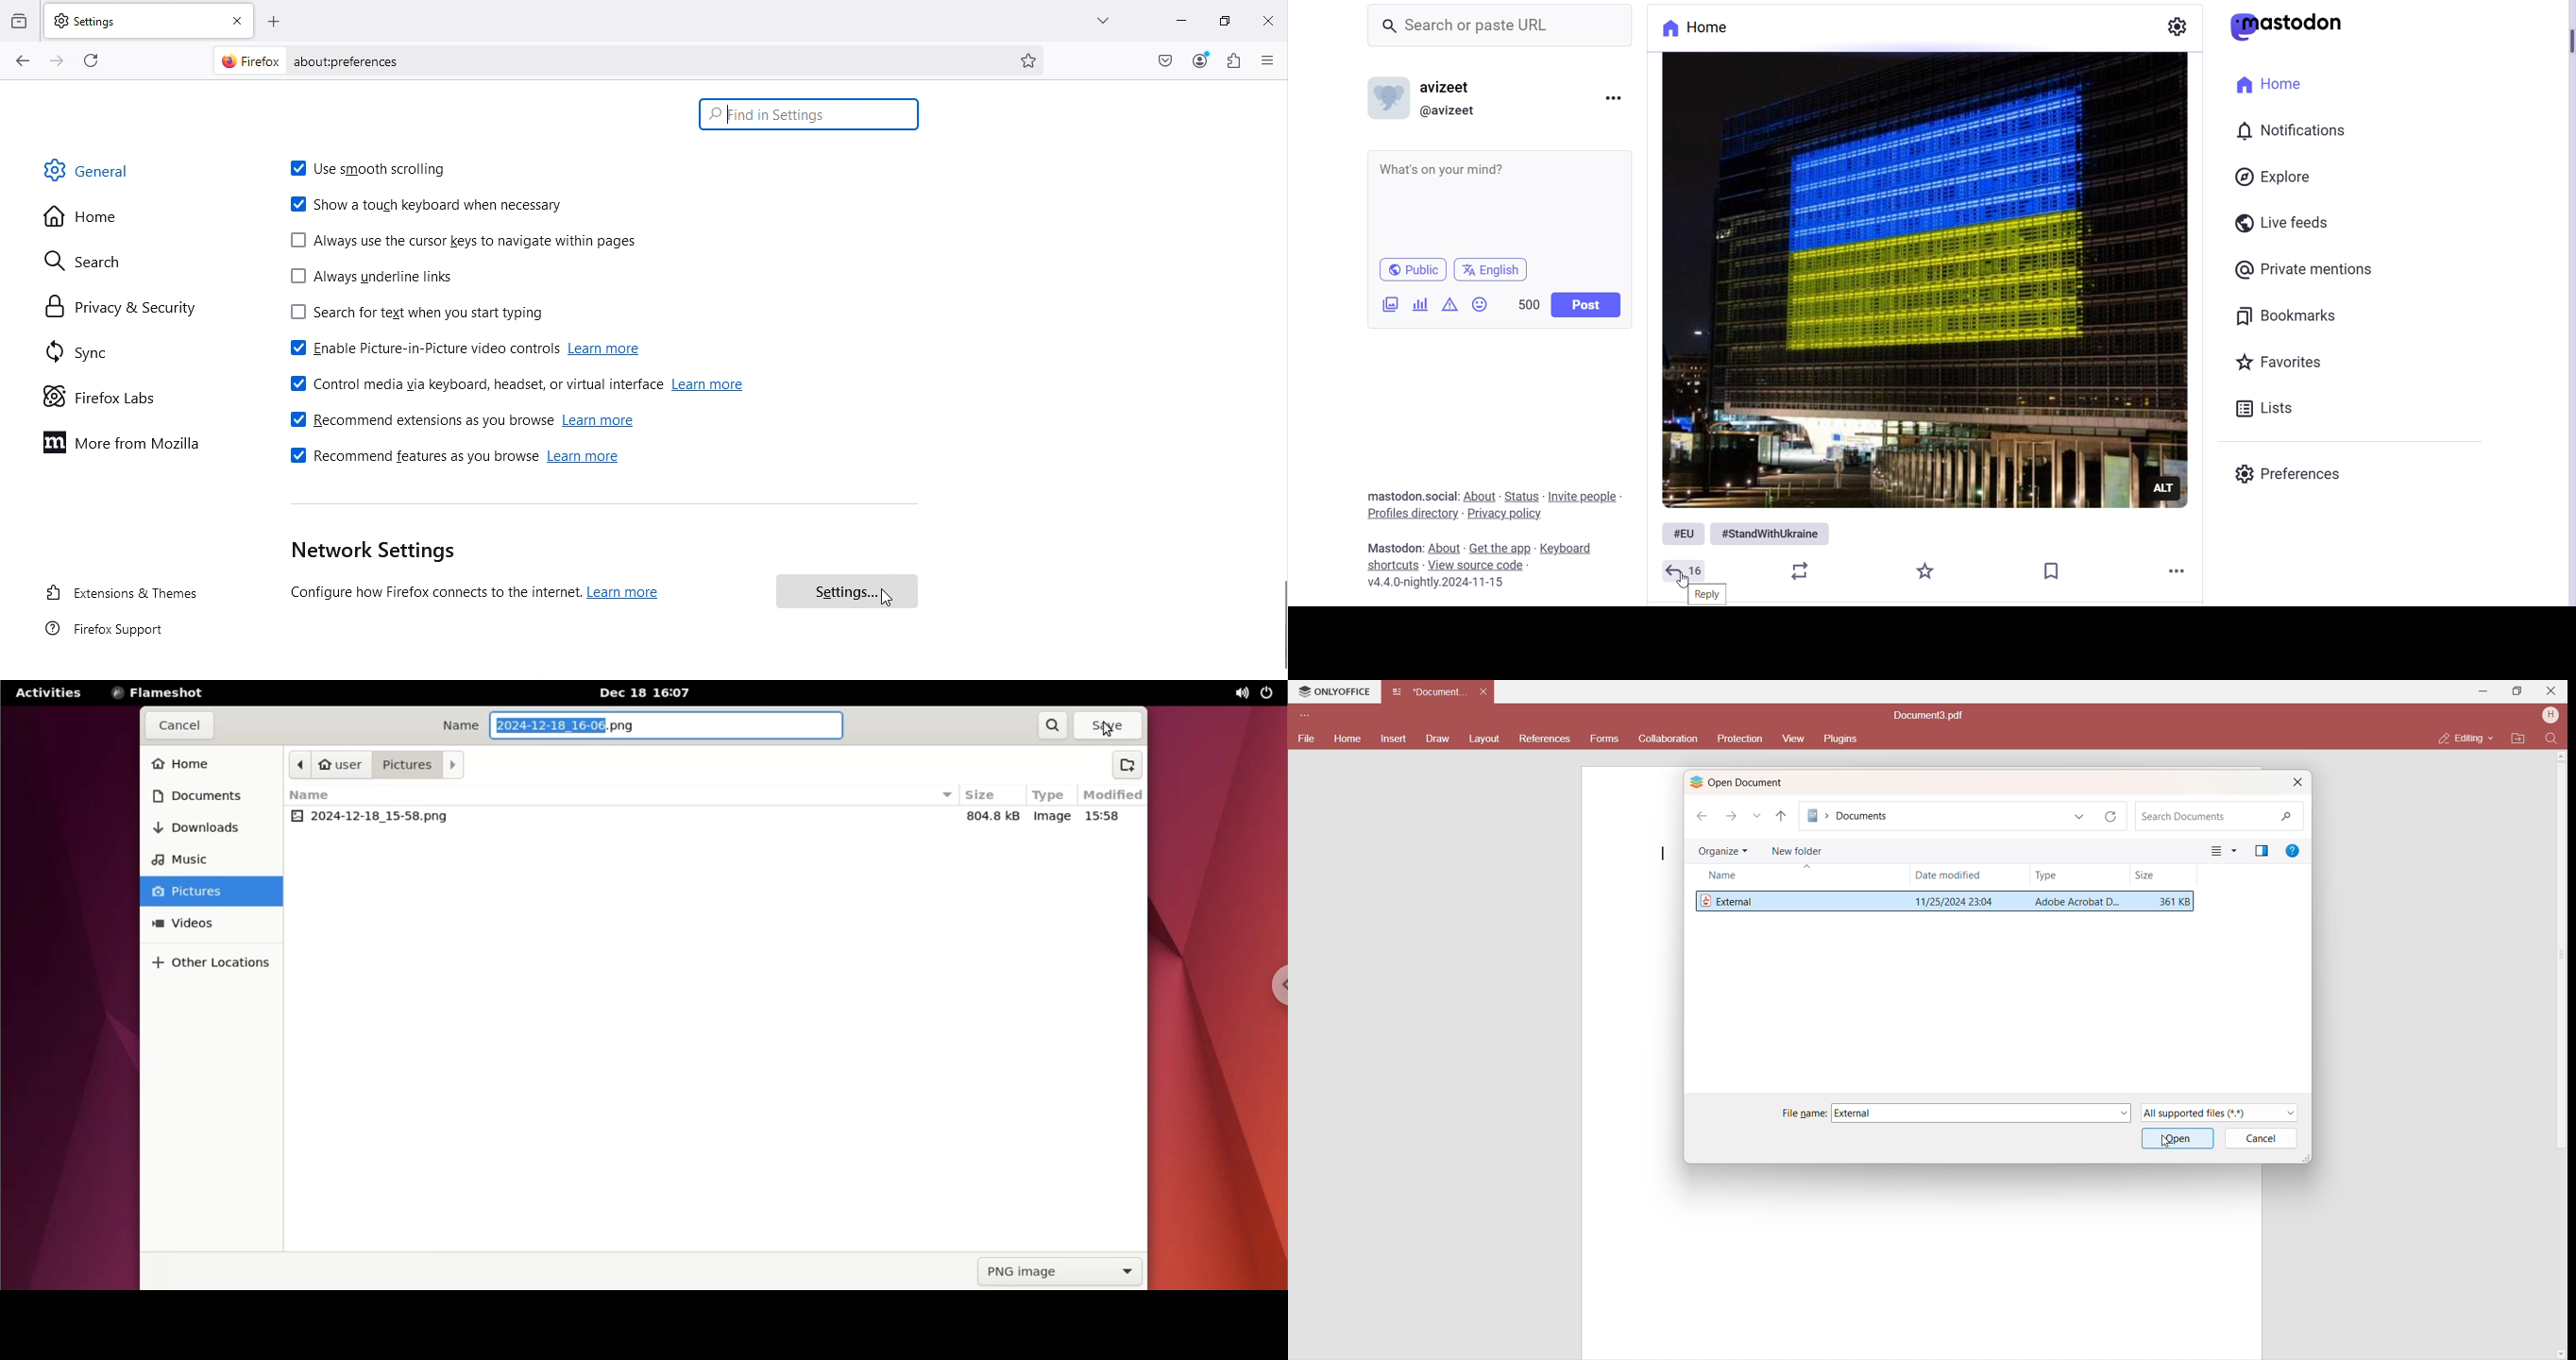  What do you see at coordinates (1805, 571) in the screenshot?
I see `Boost` at bounding box center [1805, 571].